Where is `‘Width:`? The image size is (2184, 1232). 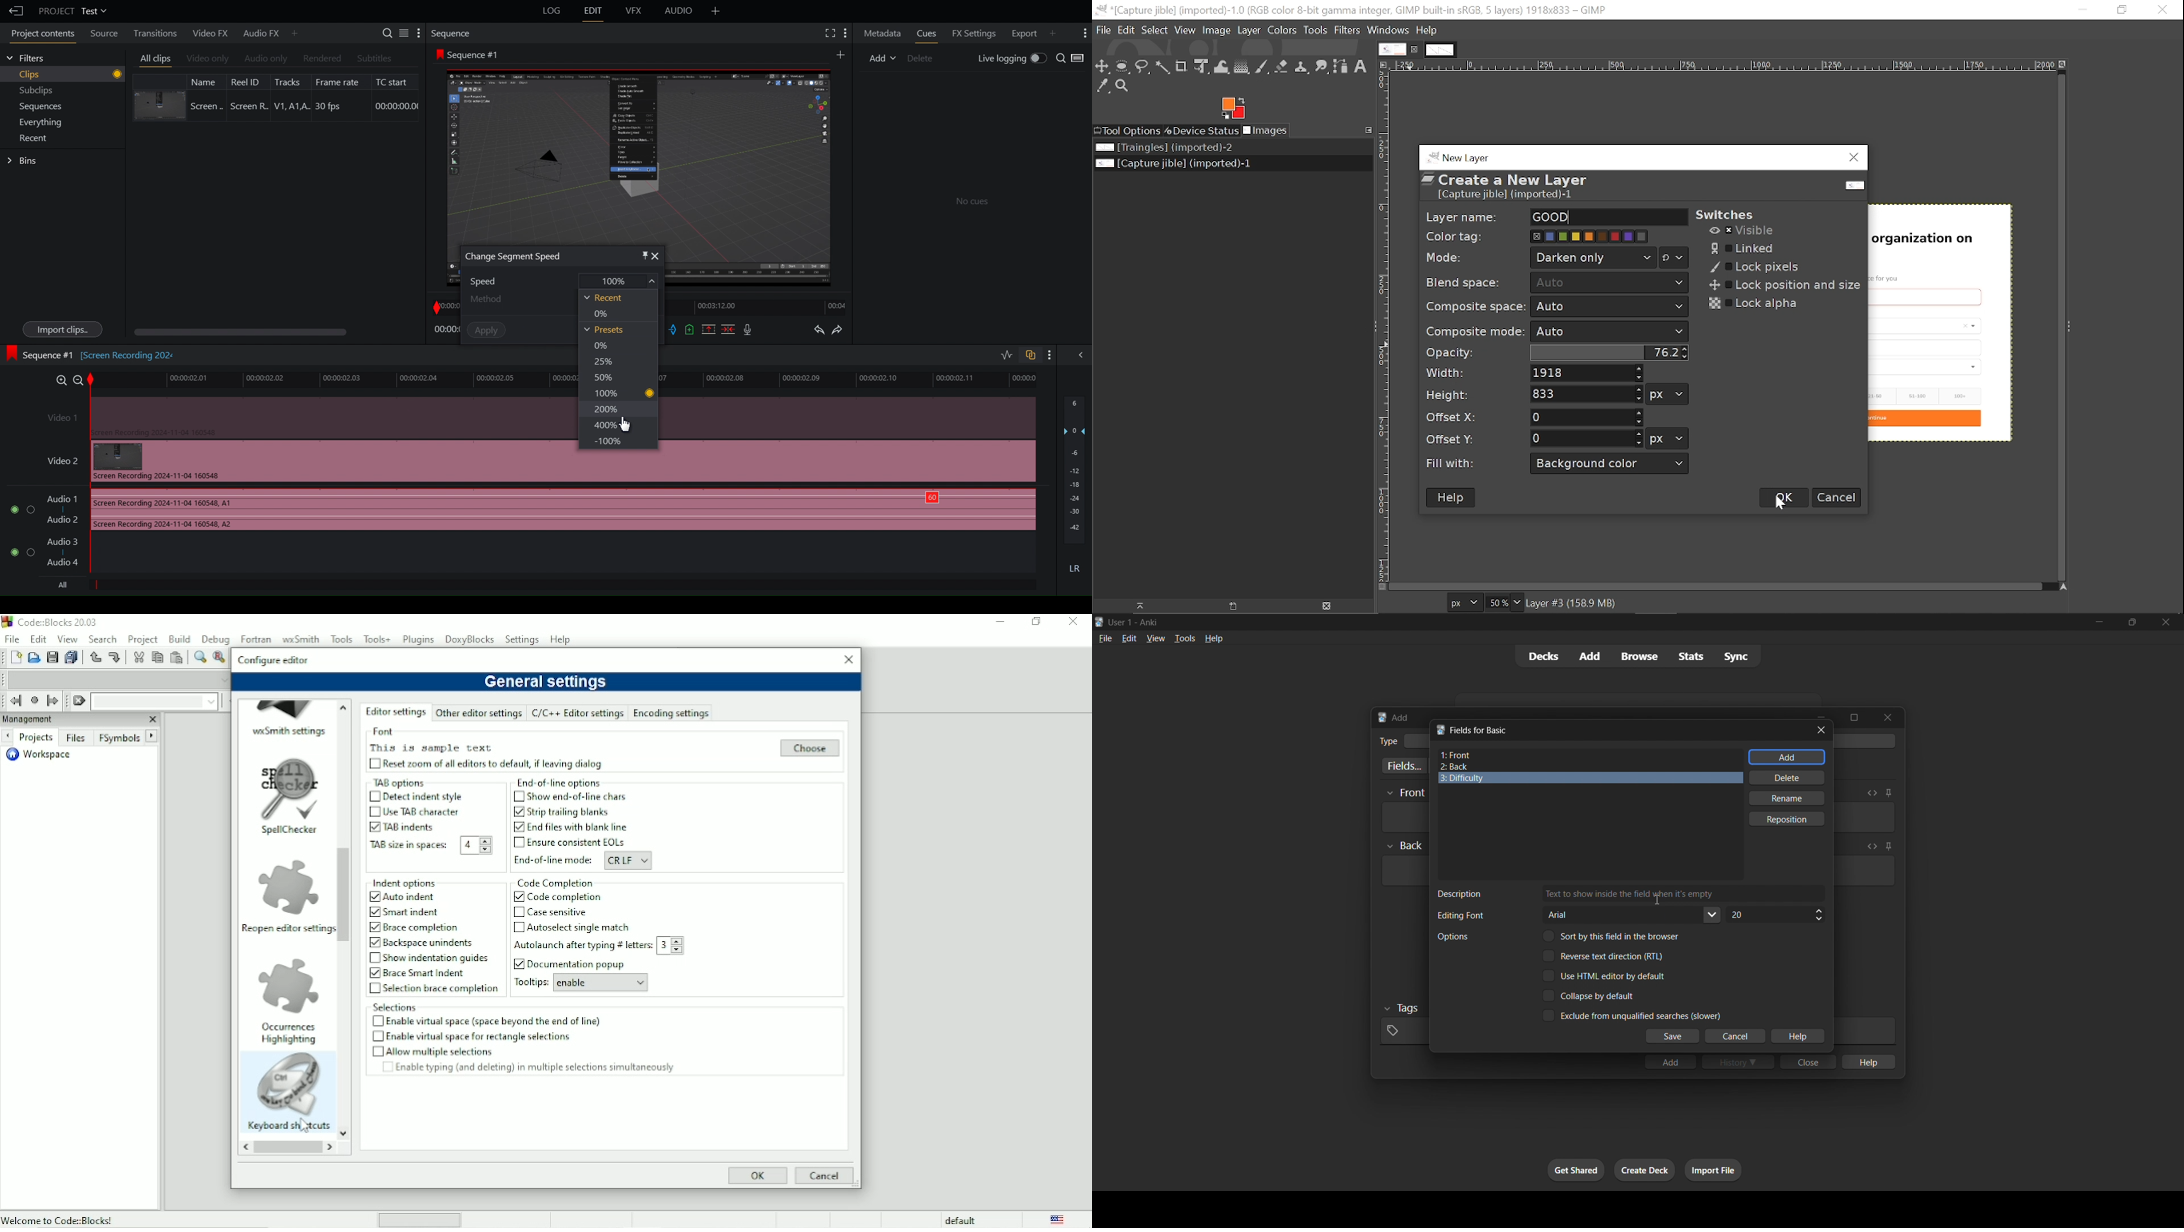
‘Width: is located at coordinates (1448, 373).